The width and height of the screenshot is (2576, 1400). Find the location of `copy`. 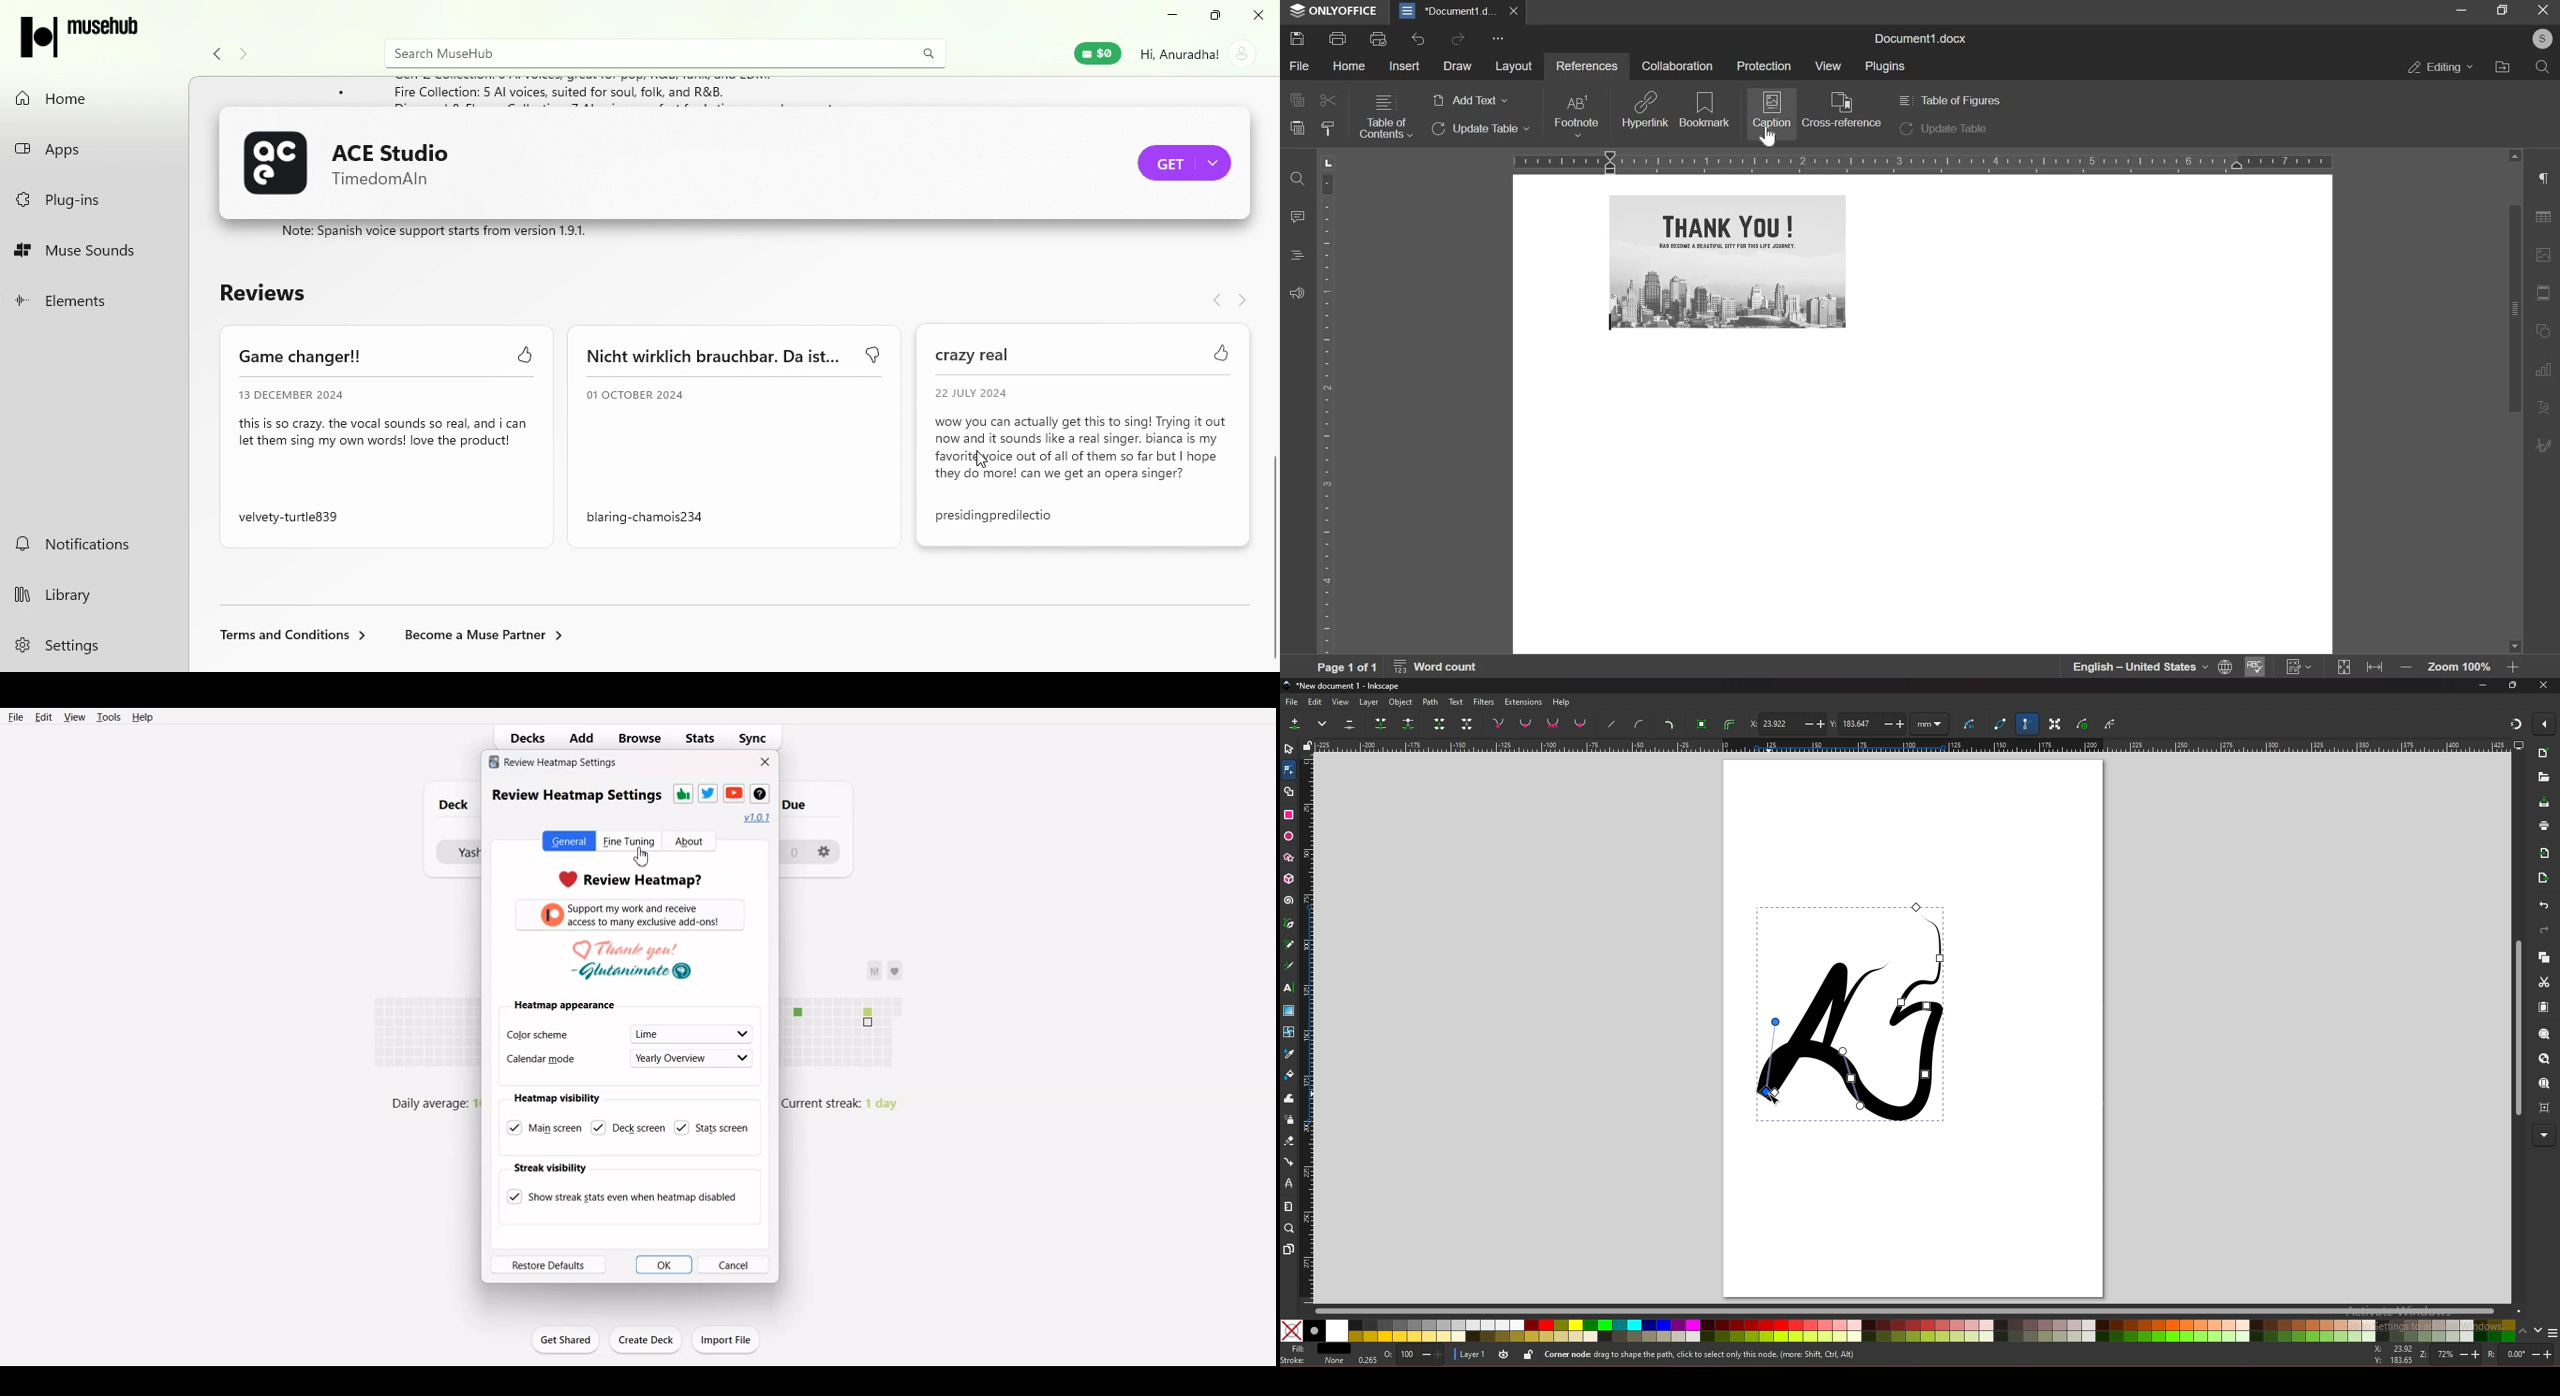

copy is located at coordinates (2543, 957).